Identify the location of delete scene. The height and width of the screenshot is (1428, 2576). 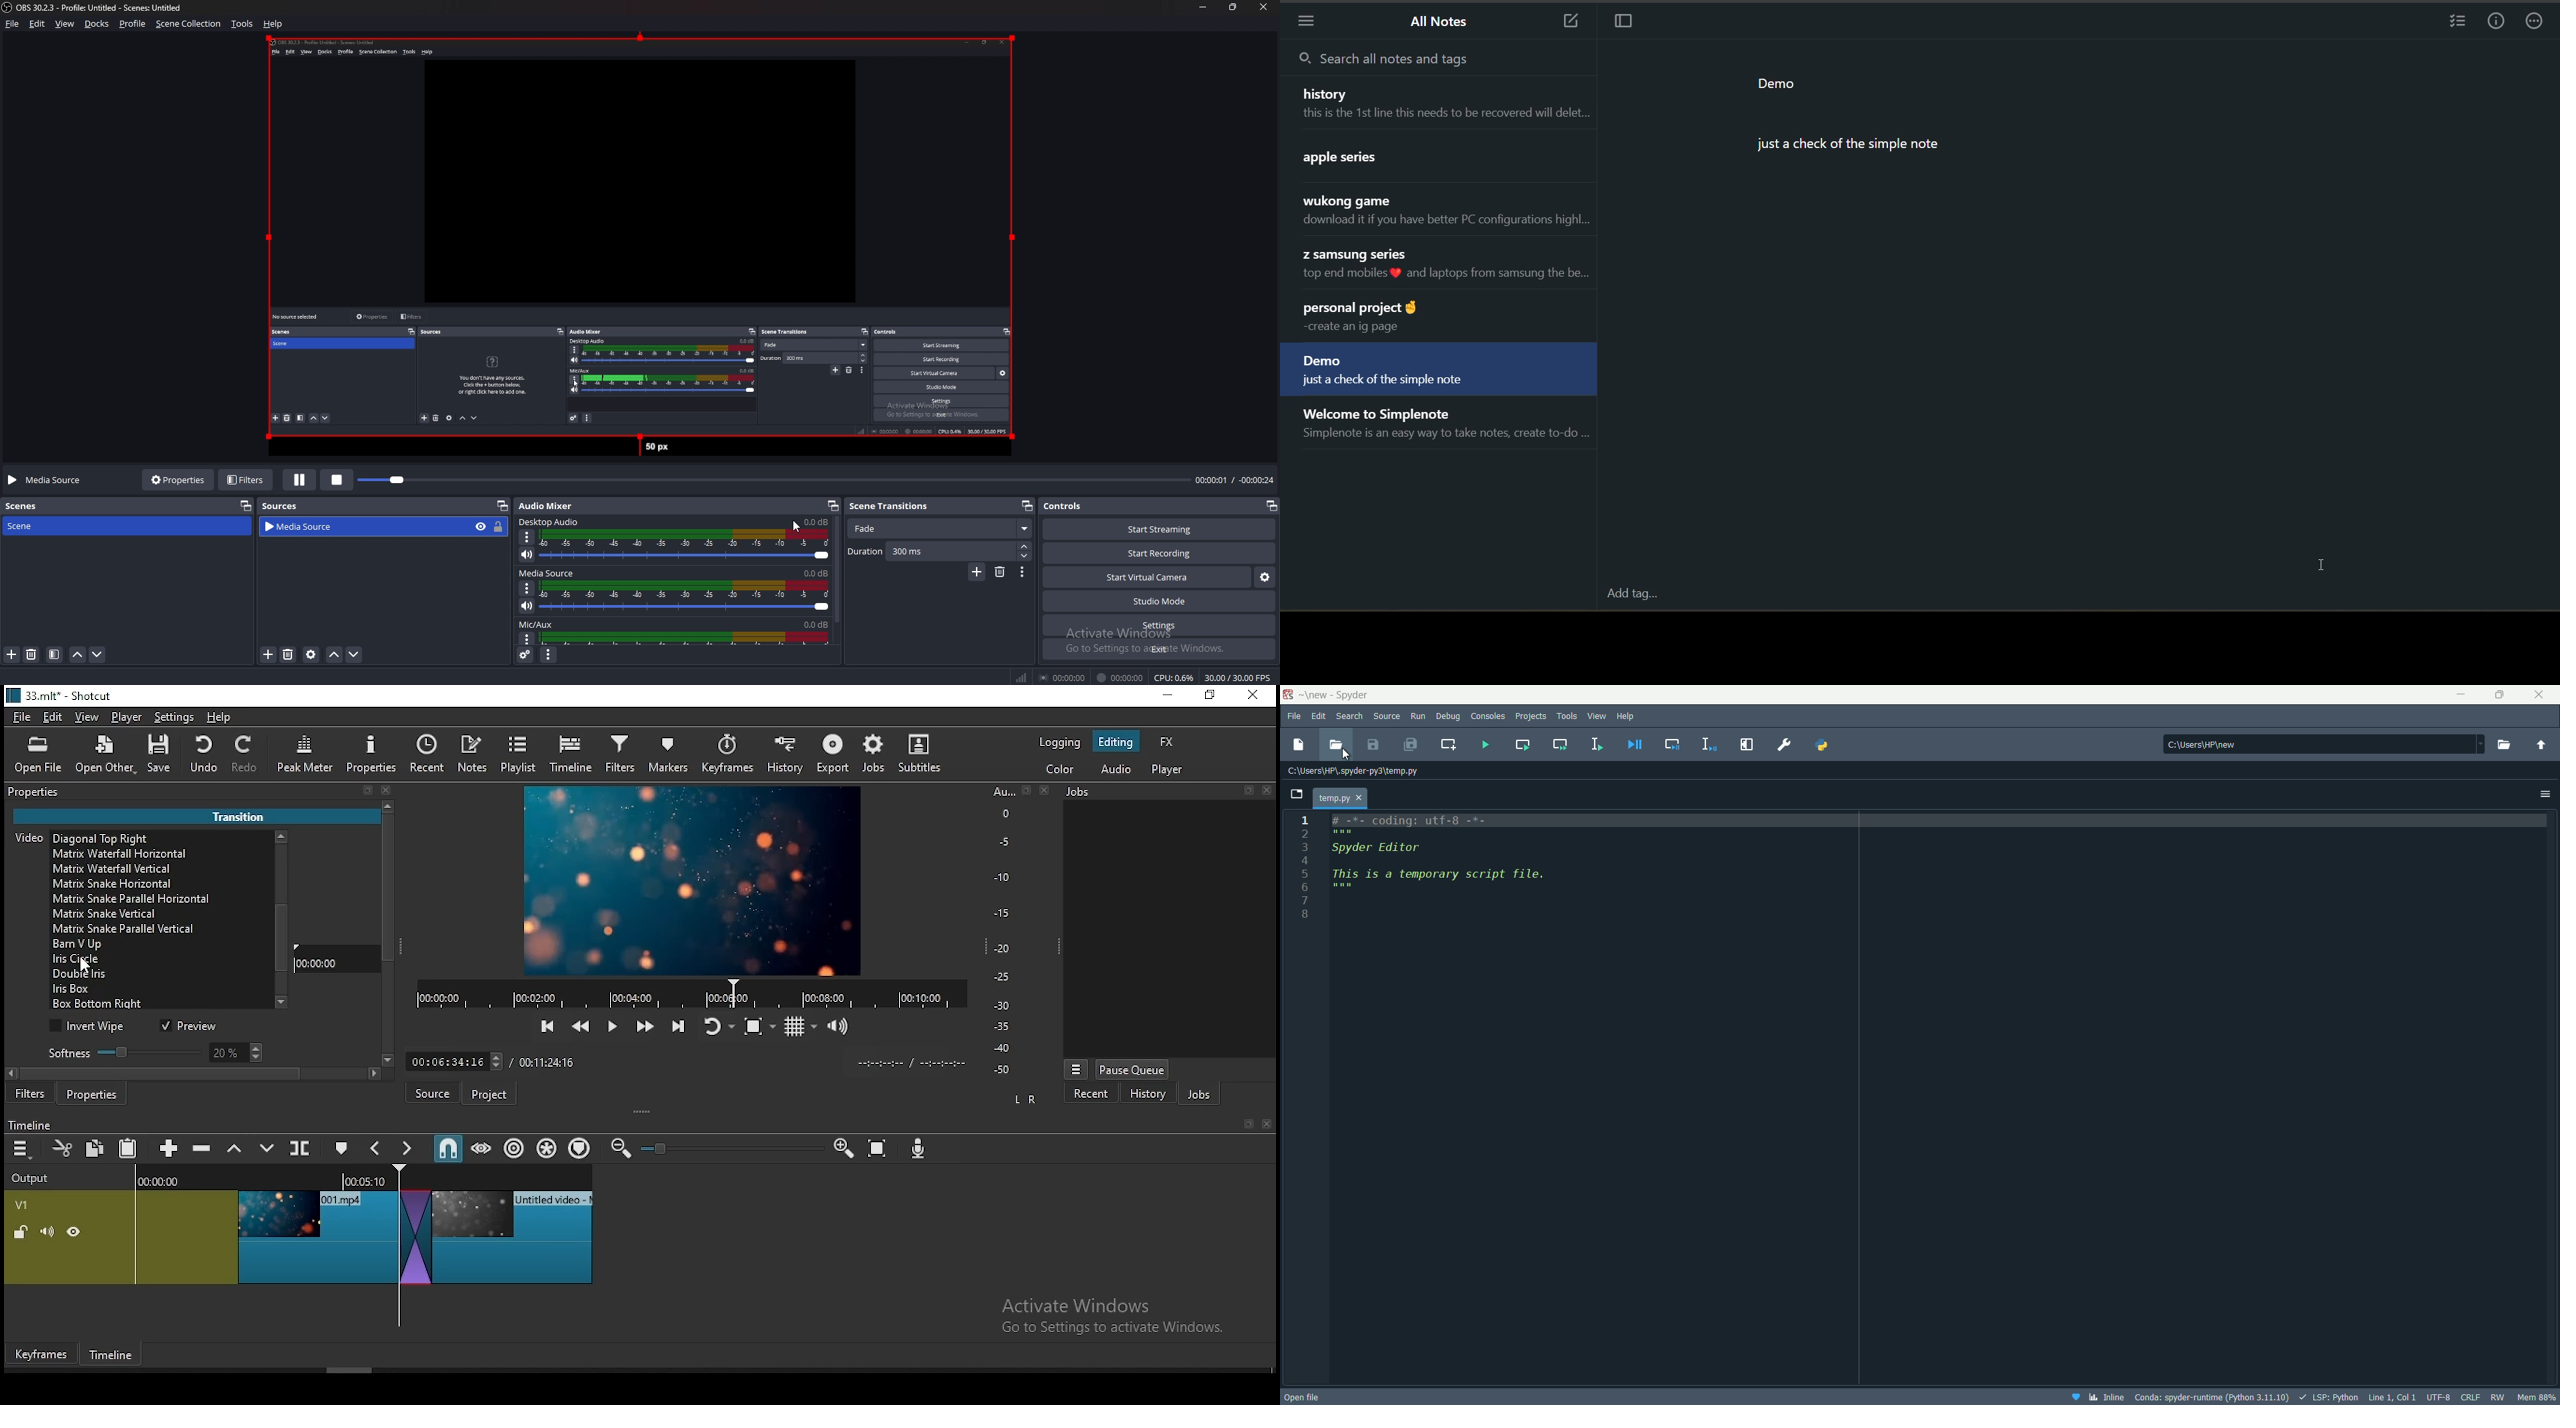
(32, 654).